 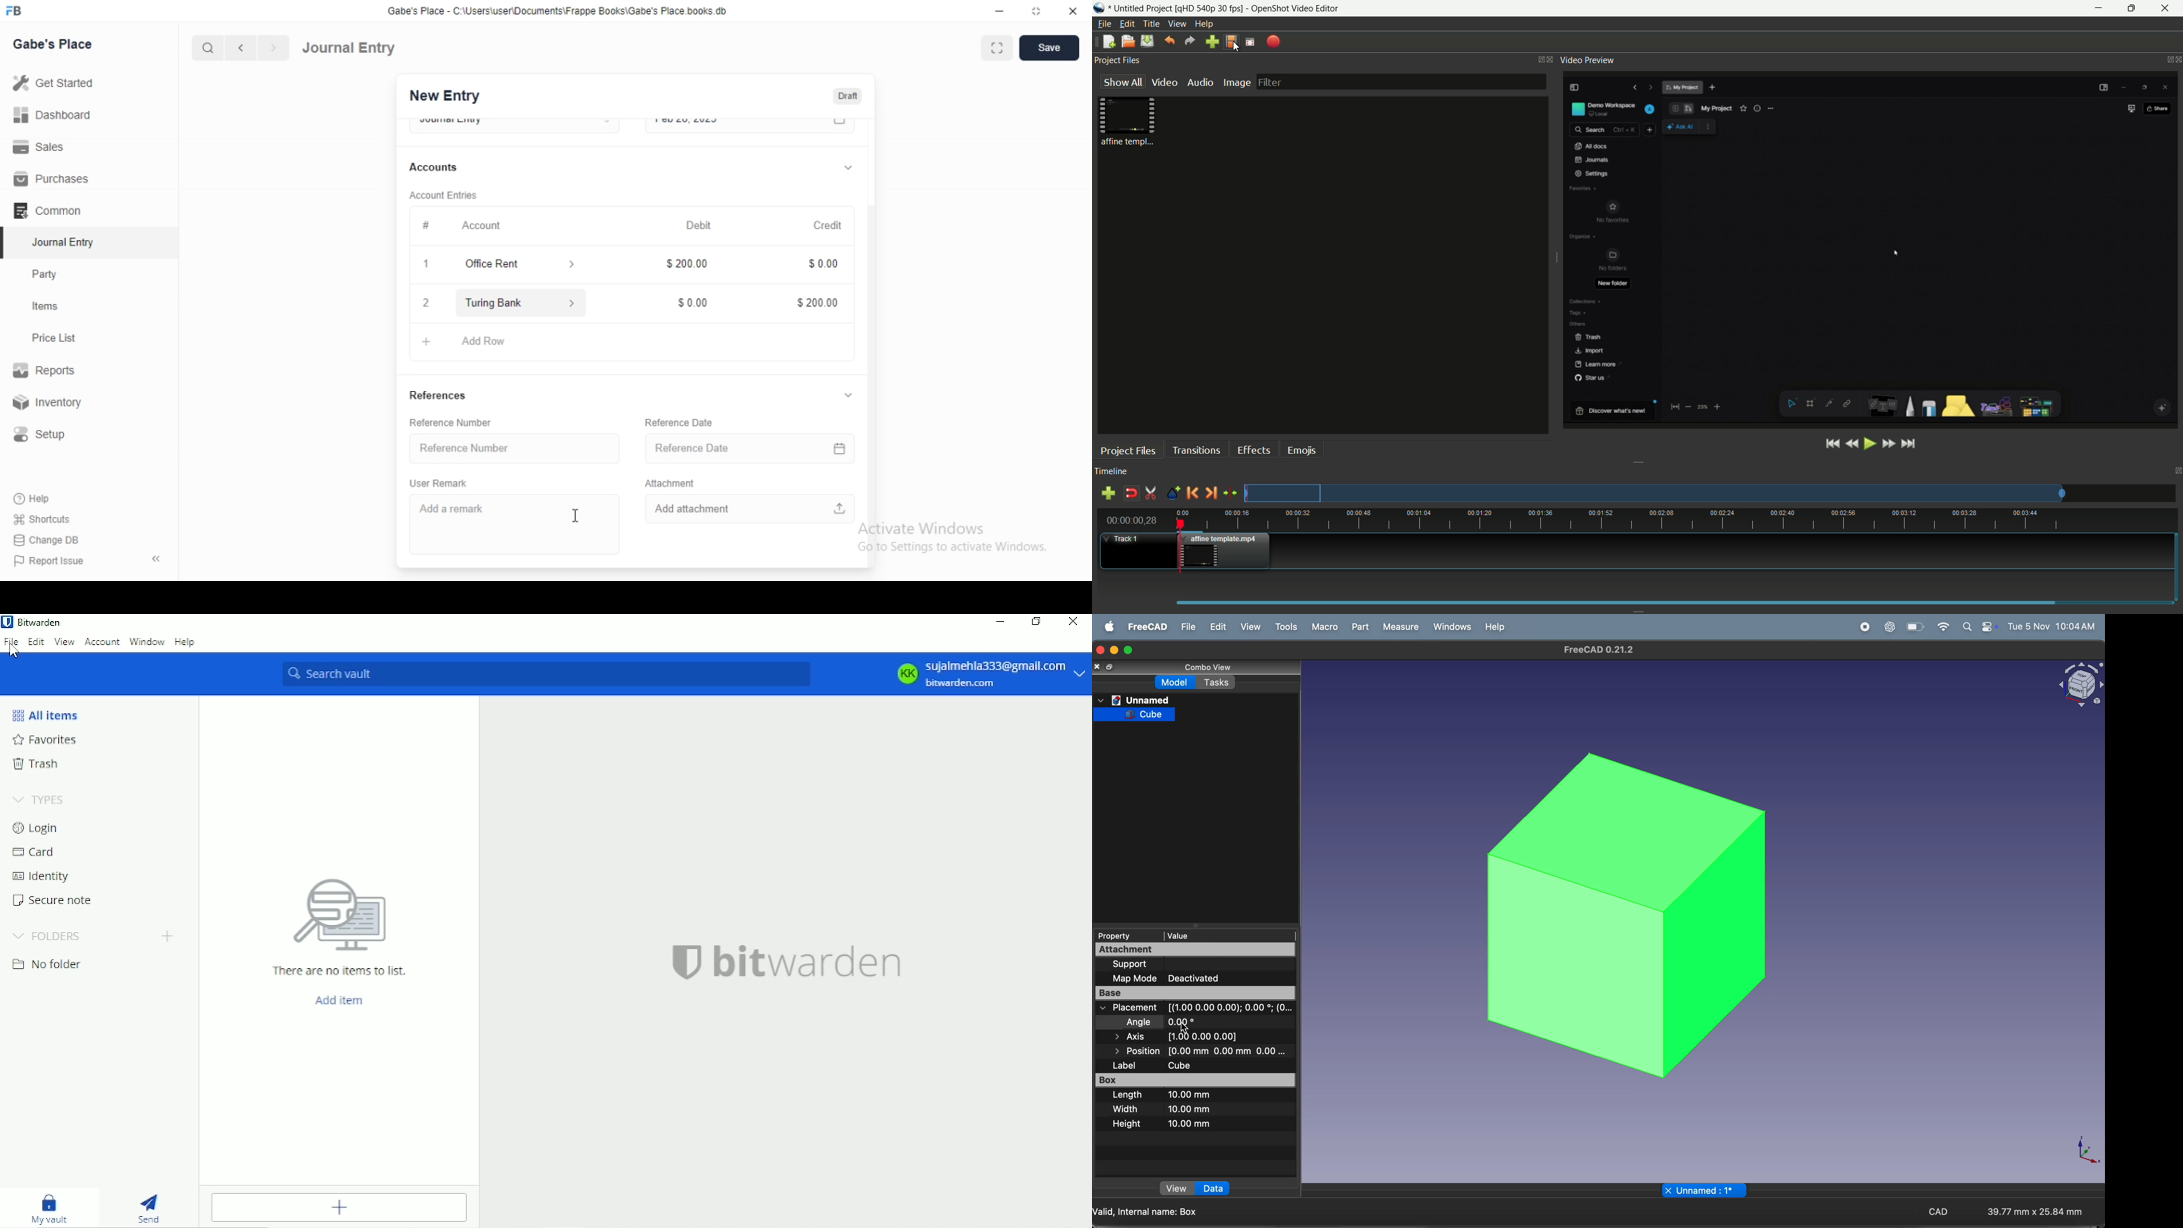 What do you see at coordinates (1195, 950) in the screenshot?
I see `attachment` at bounding box center [1195, 950].